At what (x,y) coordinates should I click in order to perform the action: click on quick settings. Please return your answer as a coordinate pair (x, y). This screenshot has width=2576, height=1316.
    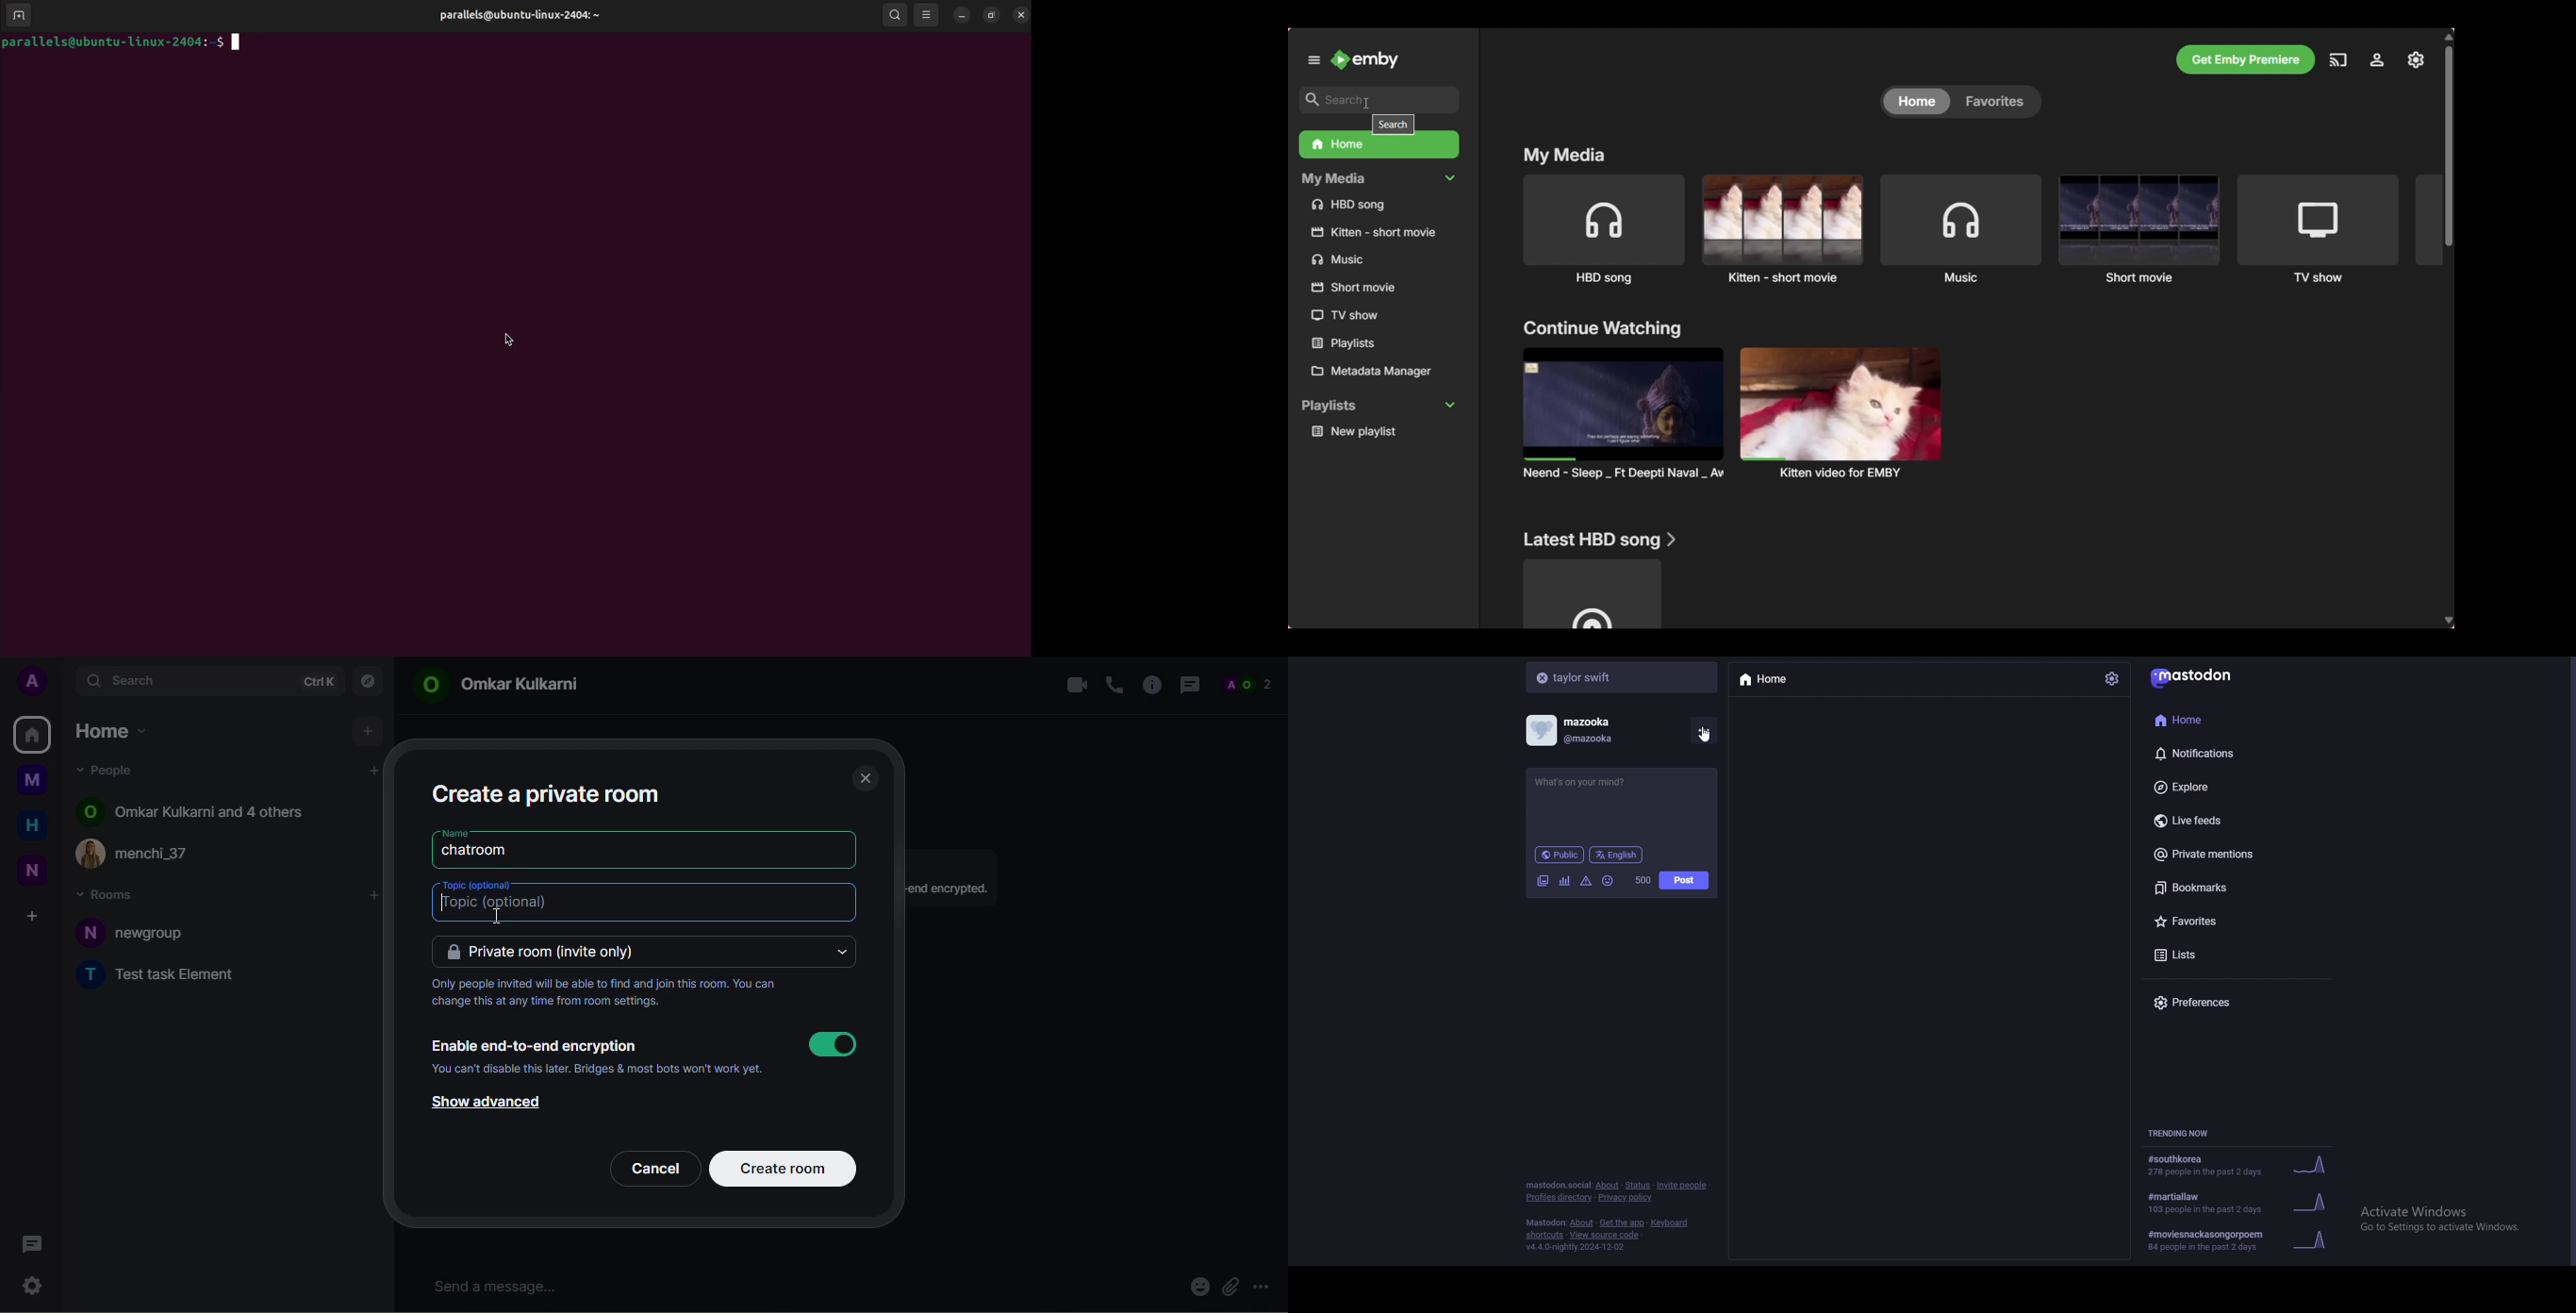
    Looking at the image, I should click on (31, 1283).